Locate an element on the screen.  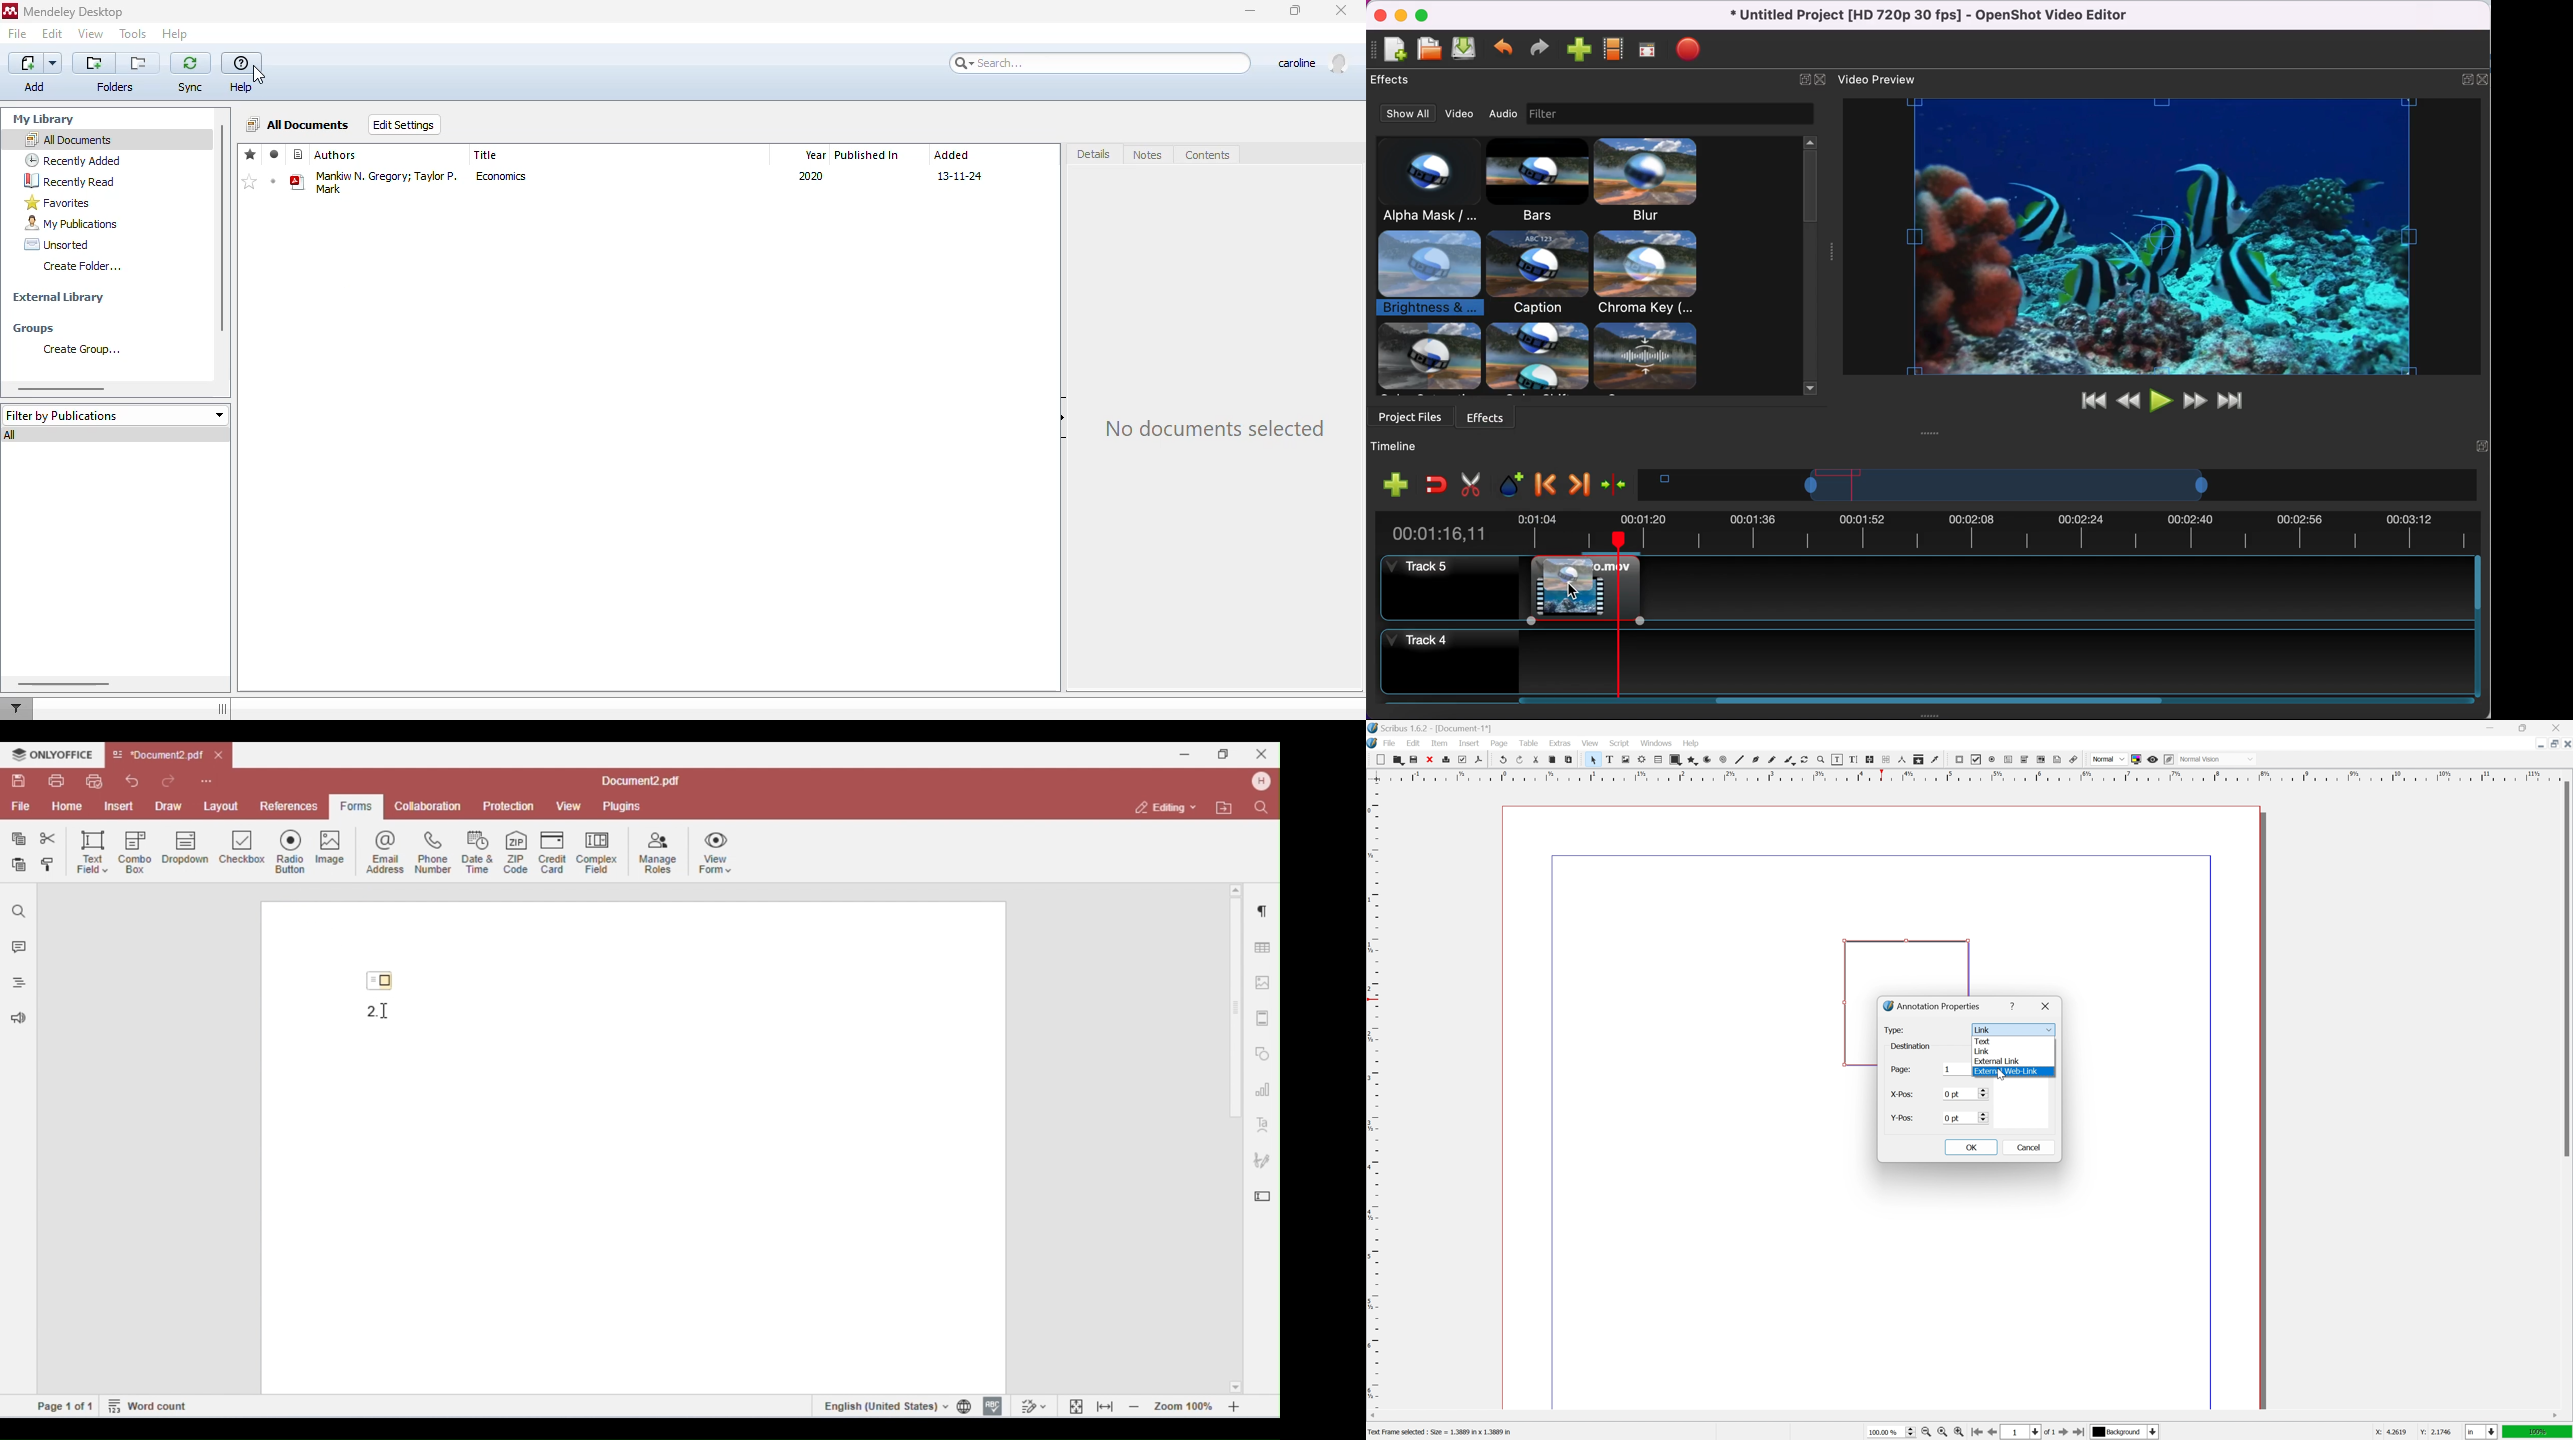
create group... is located at coordinates (82, 349).